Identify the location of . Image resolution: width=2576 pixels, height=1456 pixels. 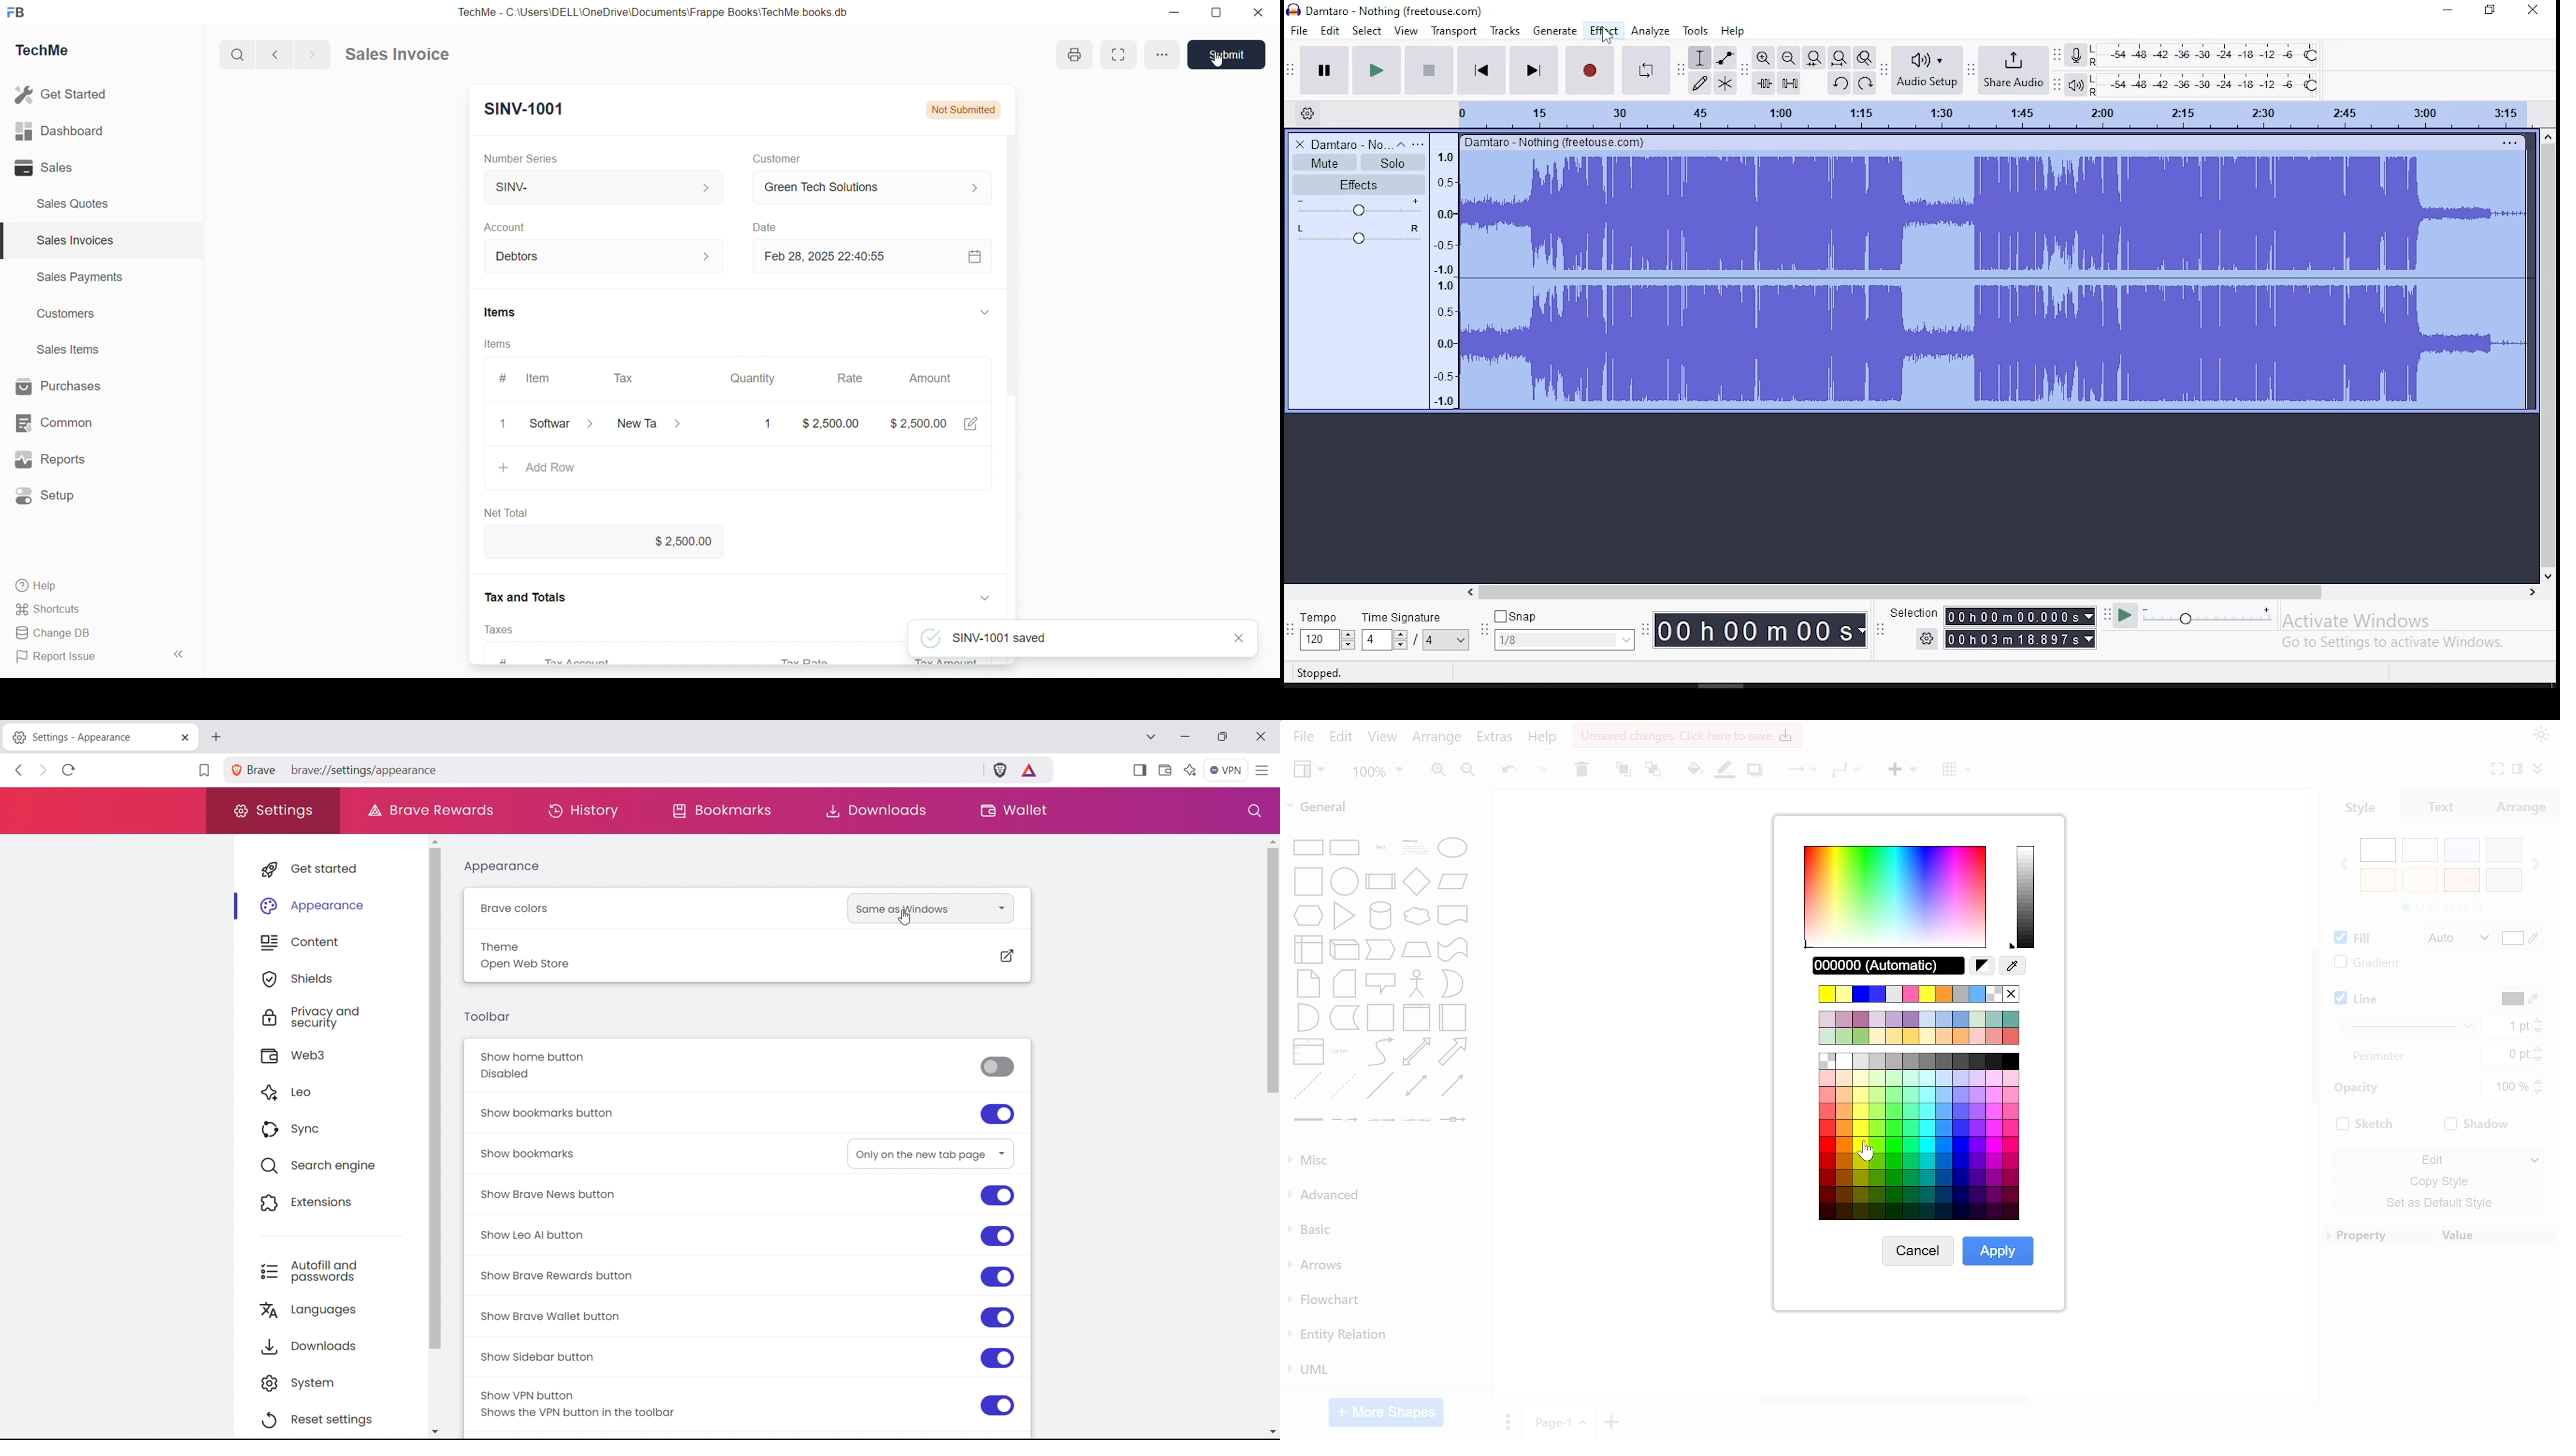
(1970, 70).